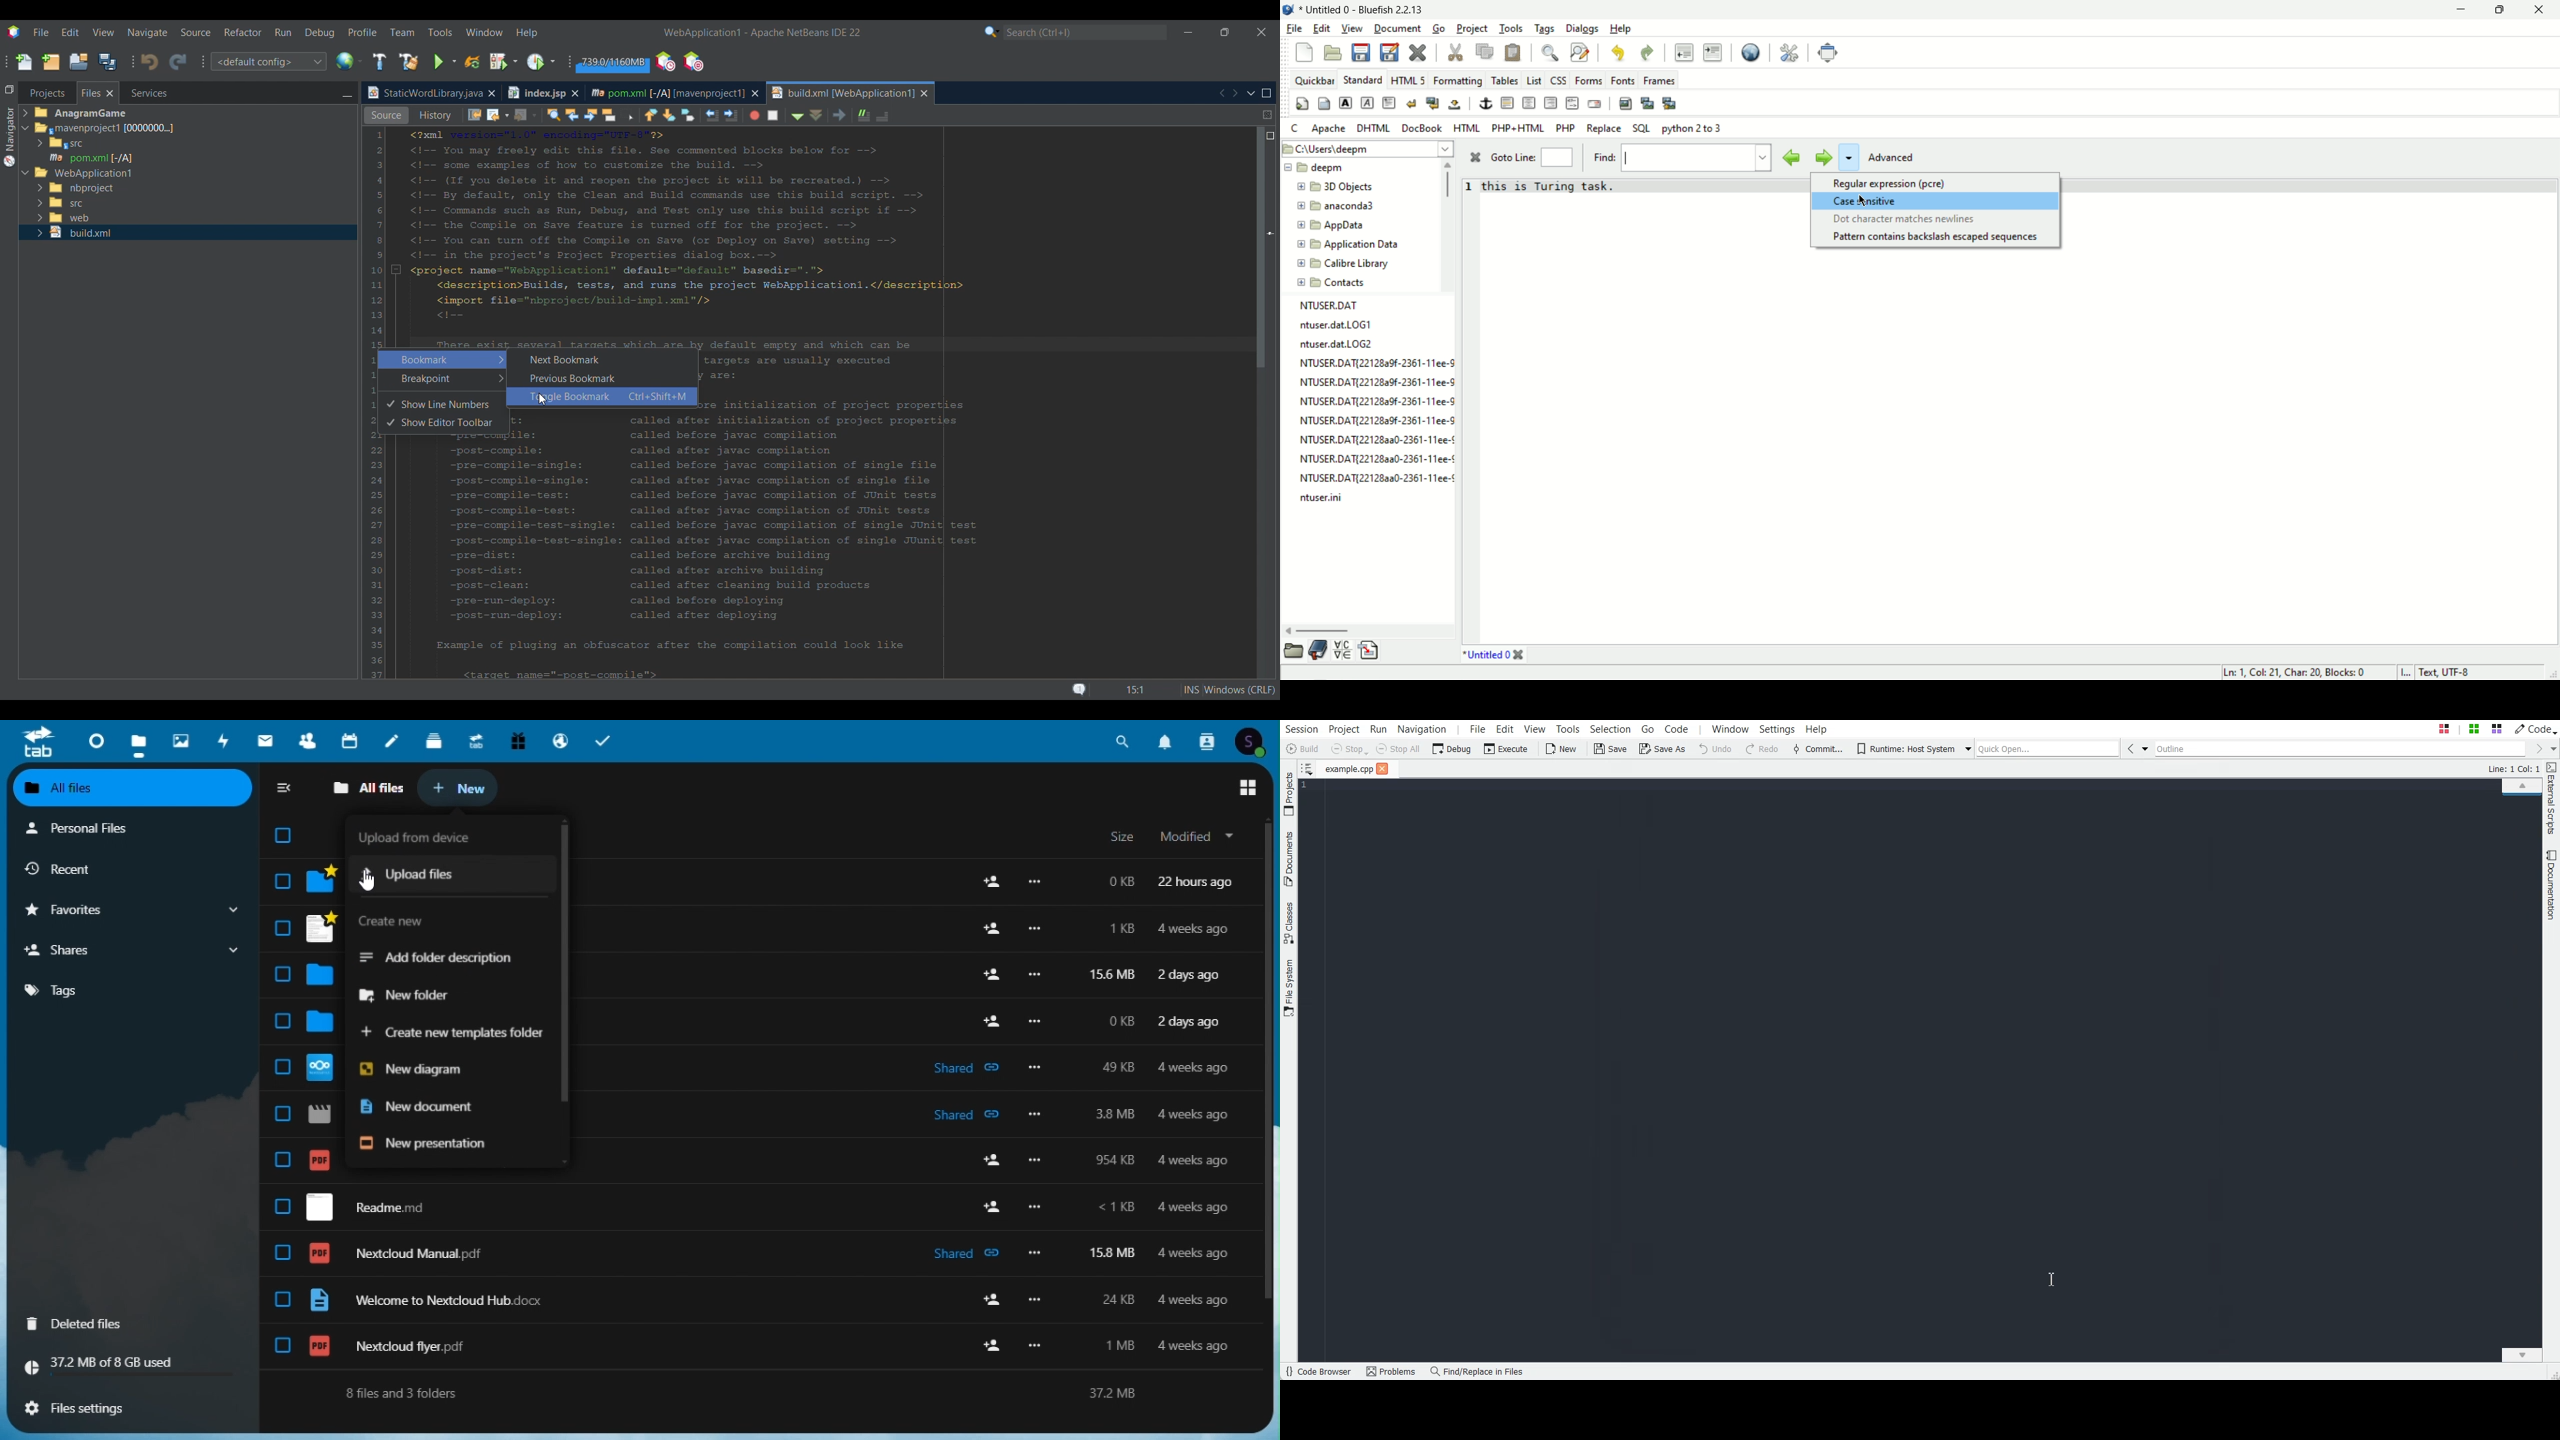 This screenshot has width=2576, height=1456. Describe the element at coordinates (1605, 156) in the screenshot. I see `find:` at that location.